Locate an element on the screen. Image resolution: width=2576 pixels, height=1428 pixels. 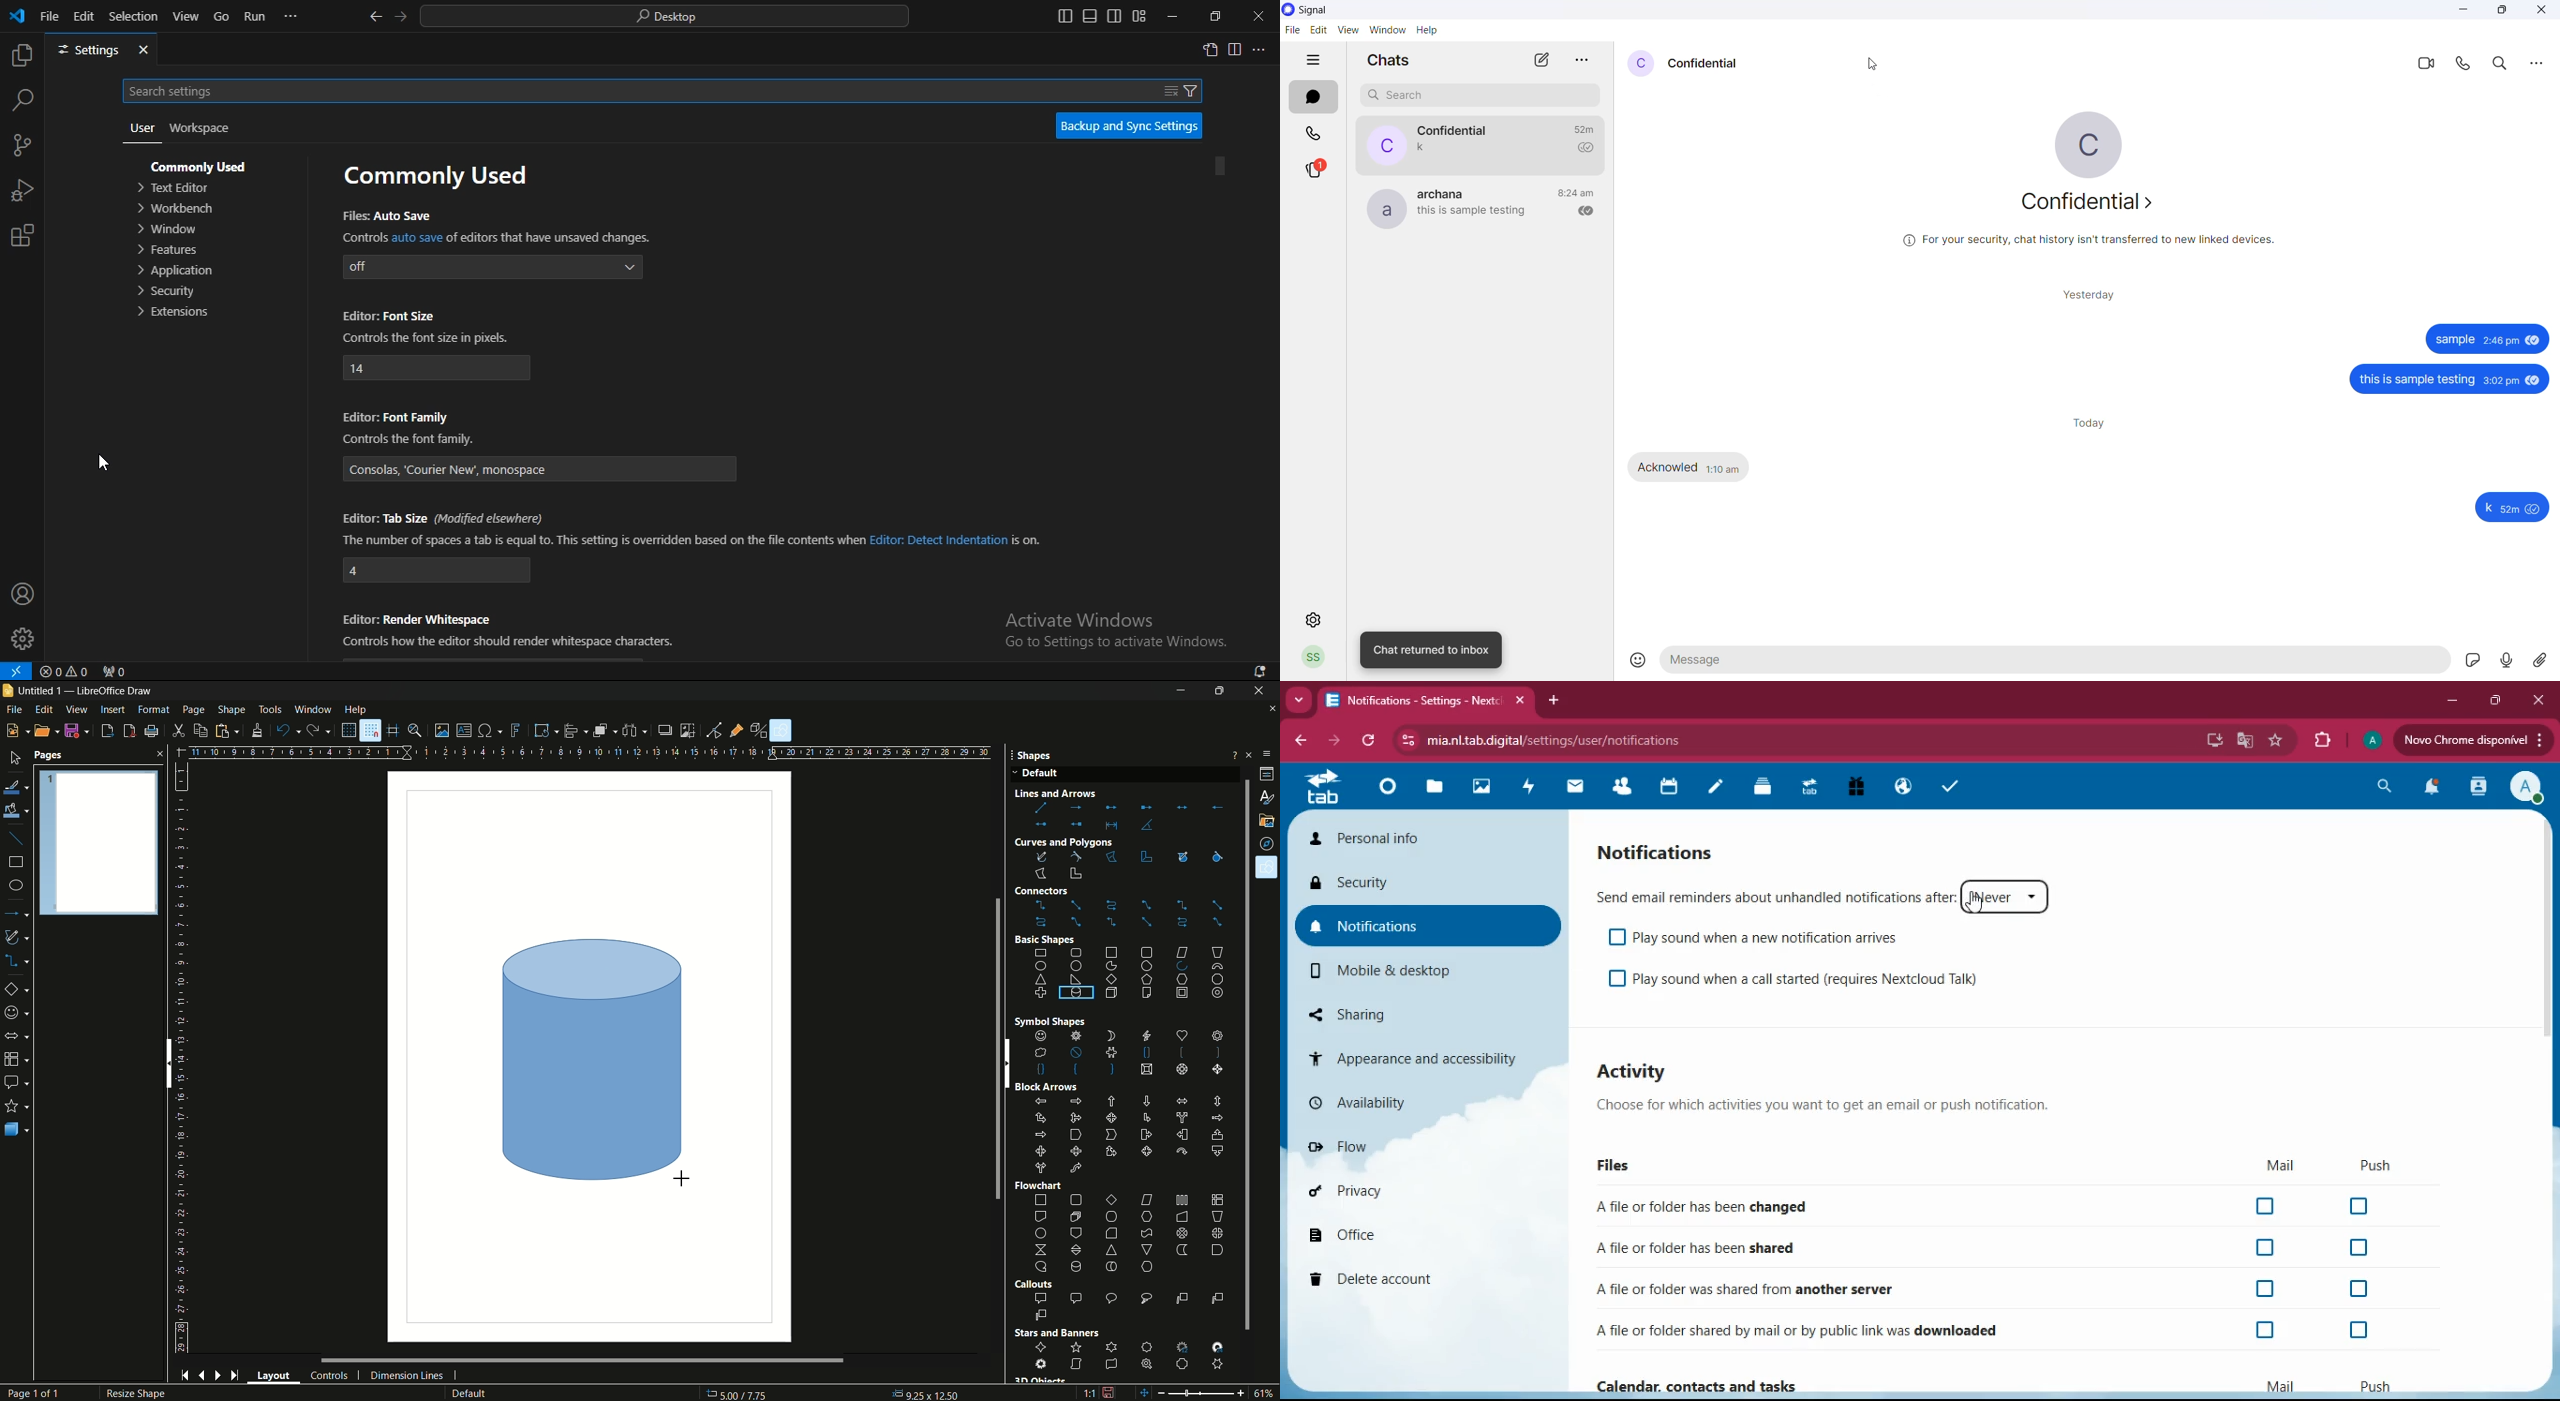
Cursor is located at coordinates (1267, 874).